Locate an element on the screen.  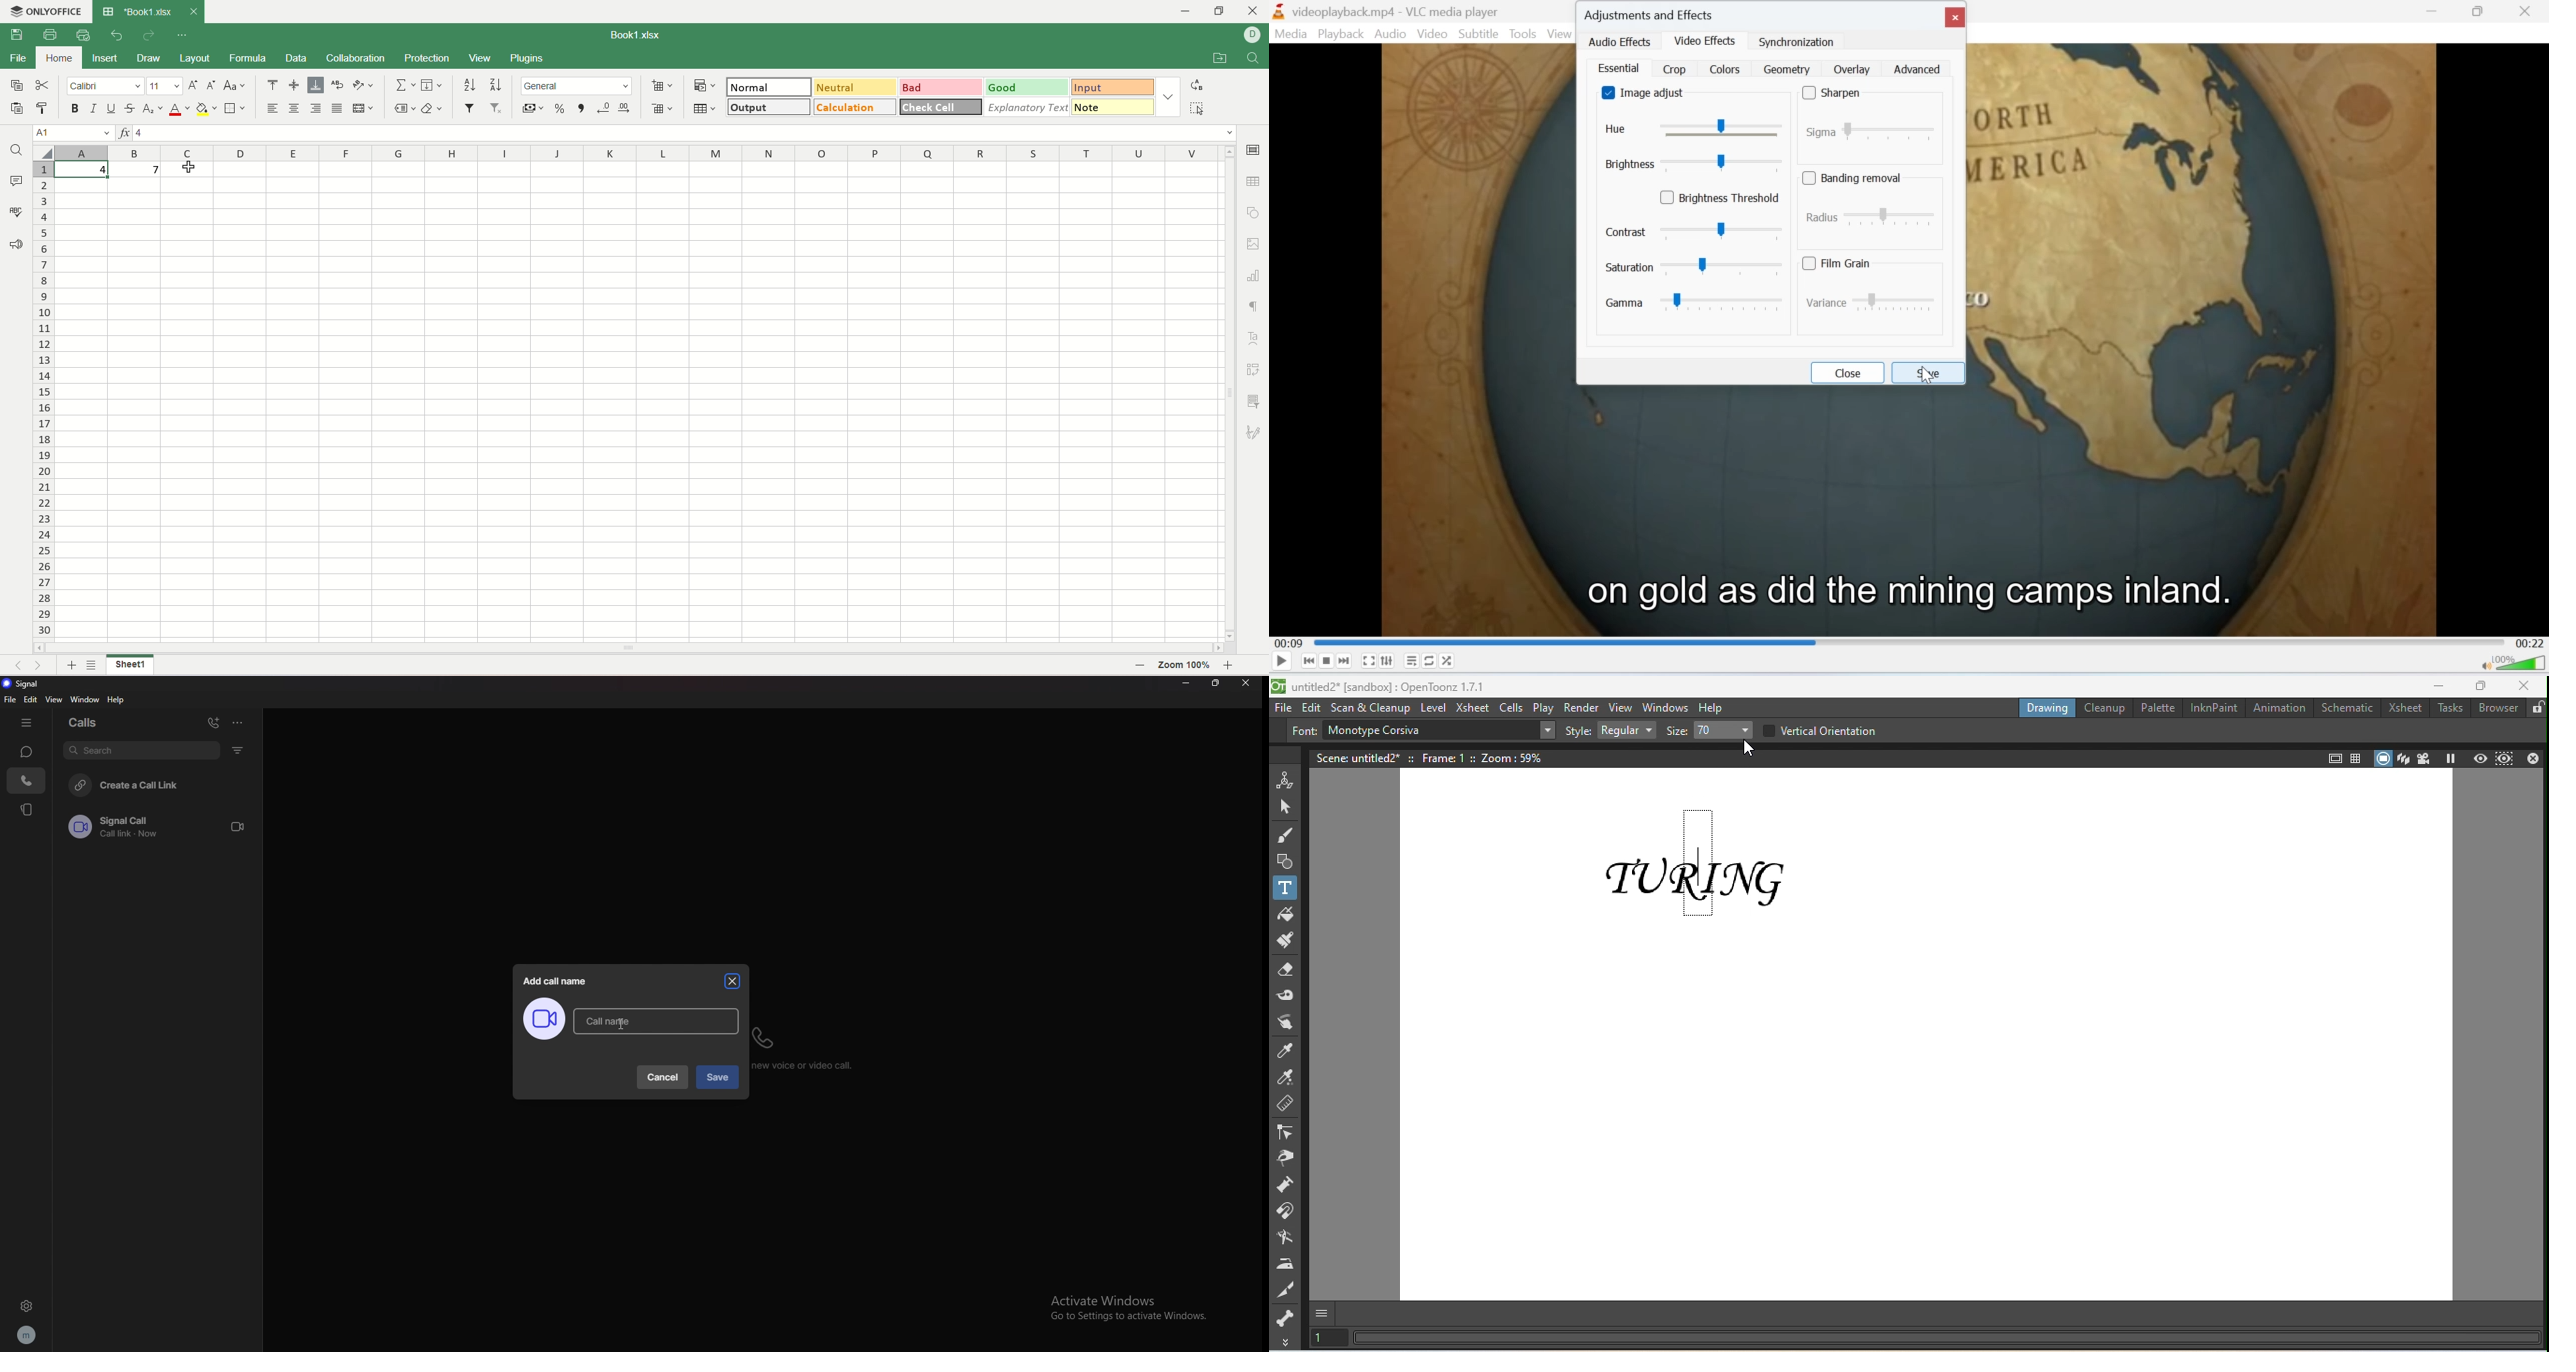
feedback and support is located at coordinates (16, 247).